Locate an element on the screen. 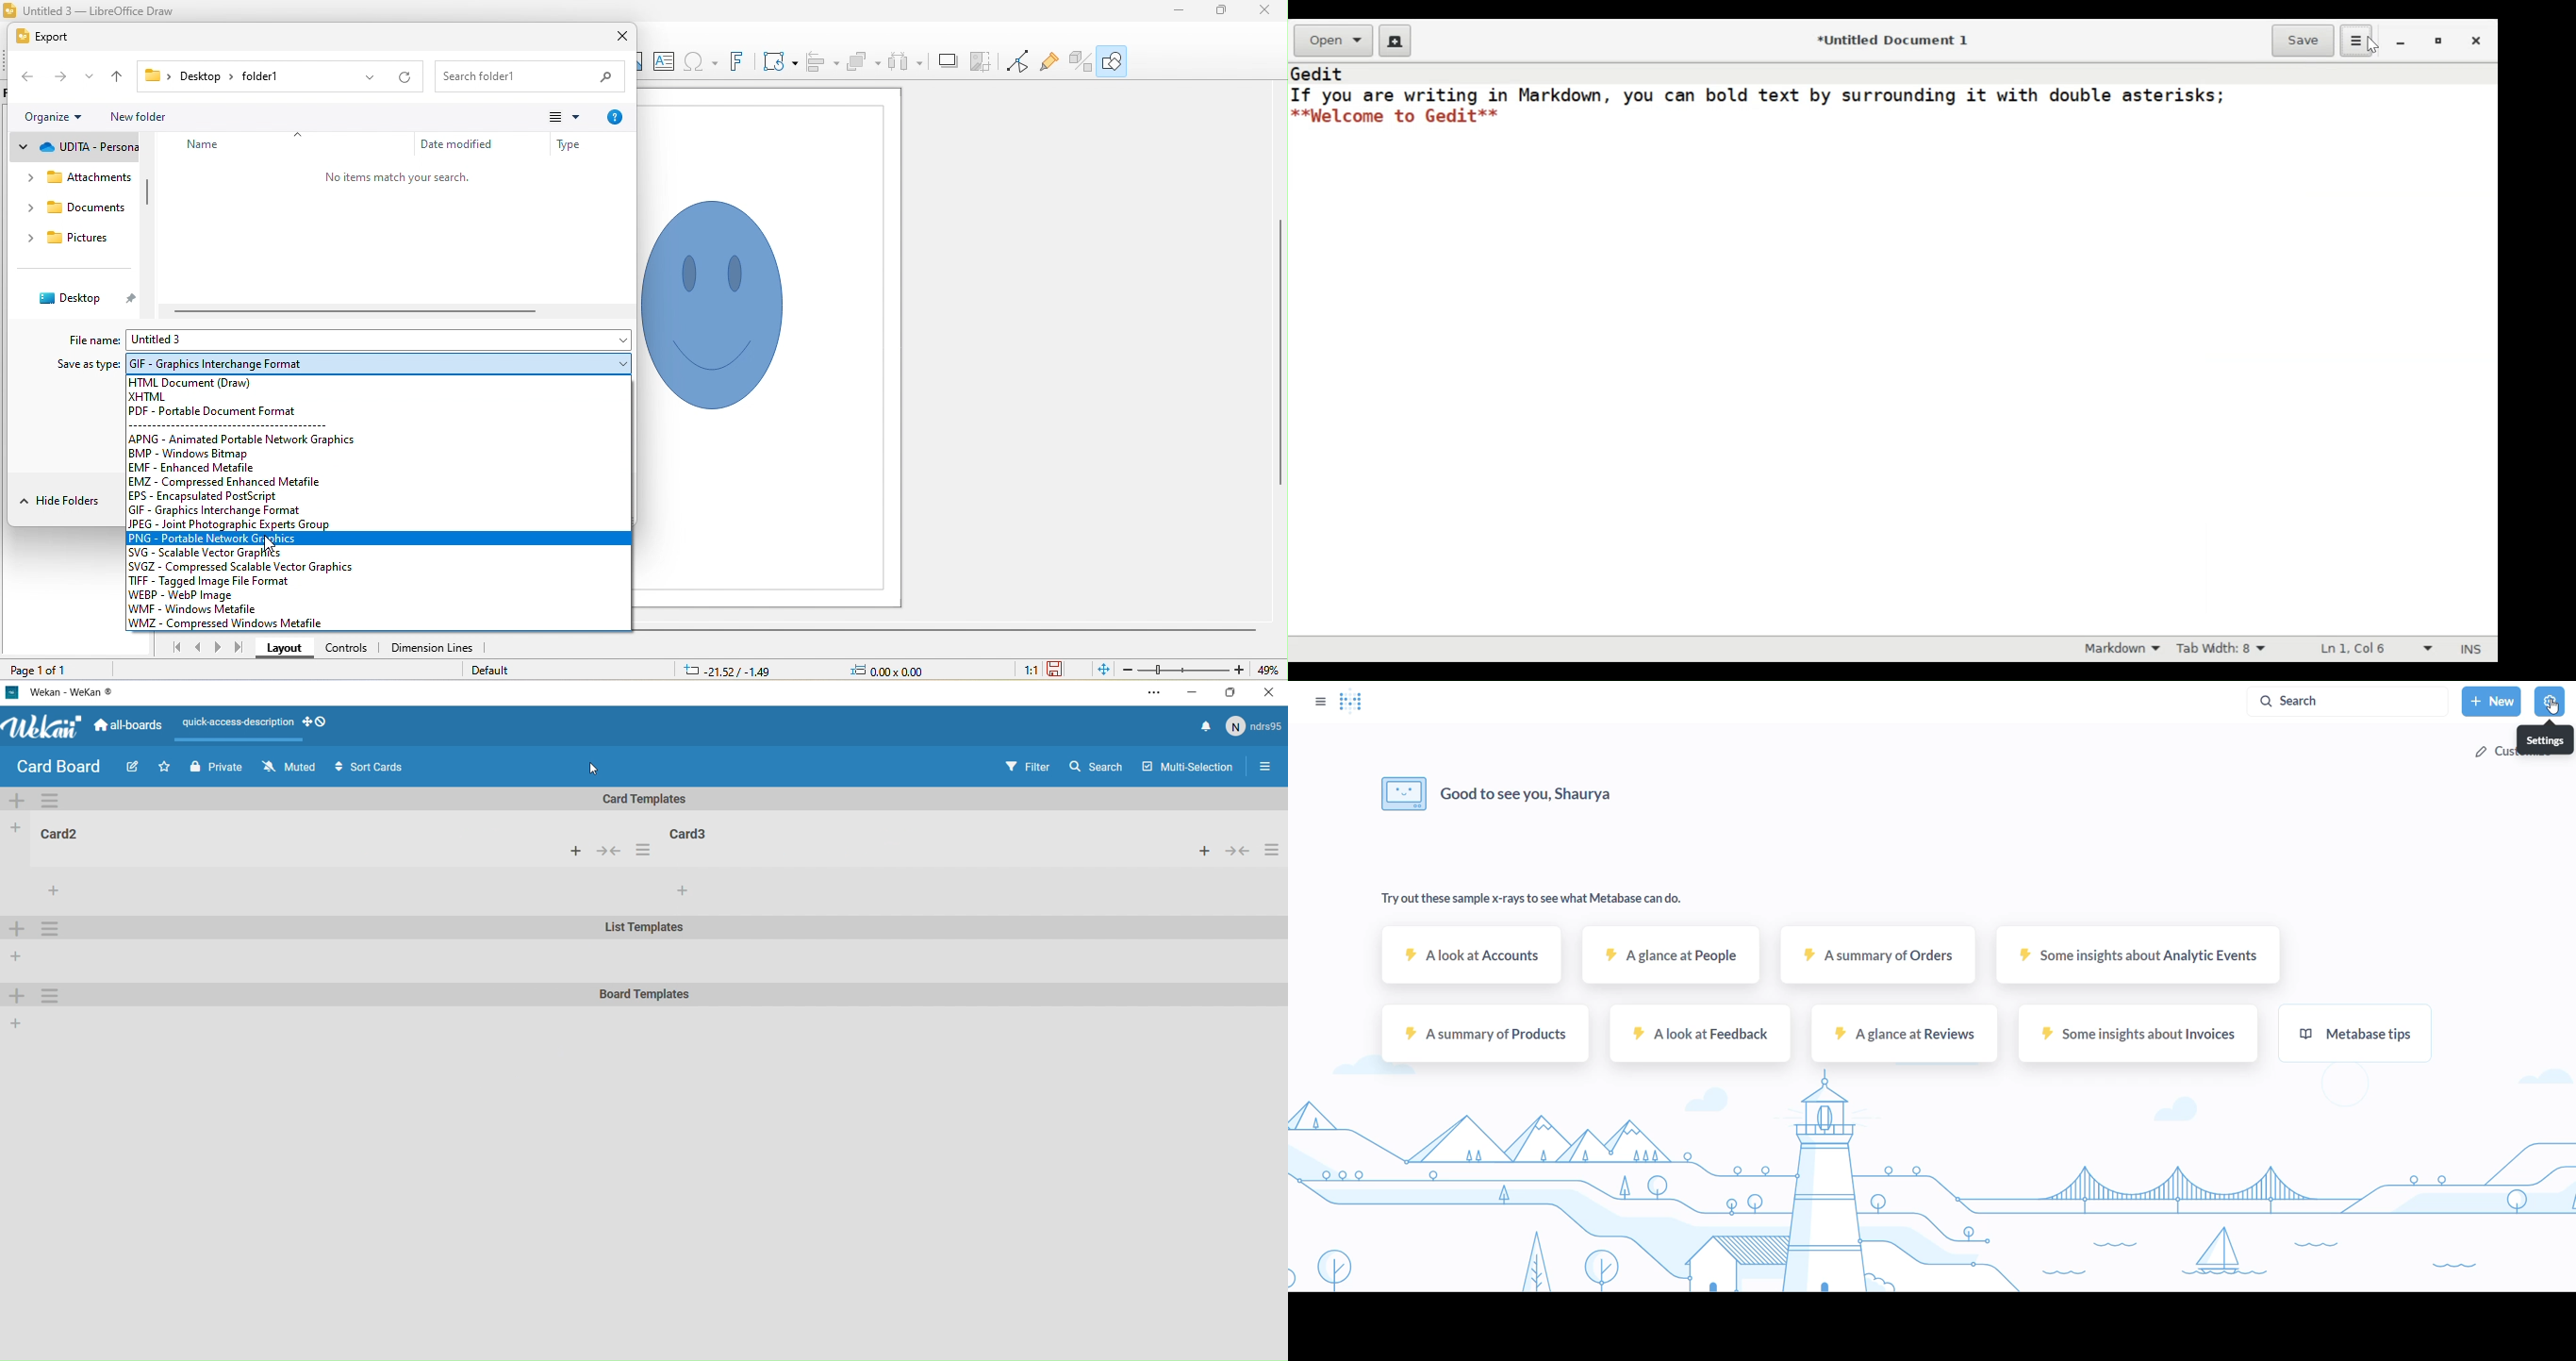 Image resolution: width=2576 pixels, height=1372 pixels. maximize is located at coordinates (1219, 10).